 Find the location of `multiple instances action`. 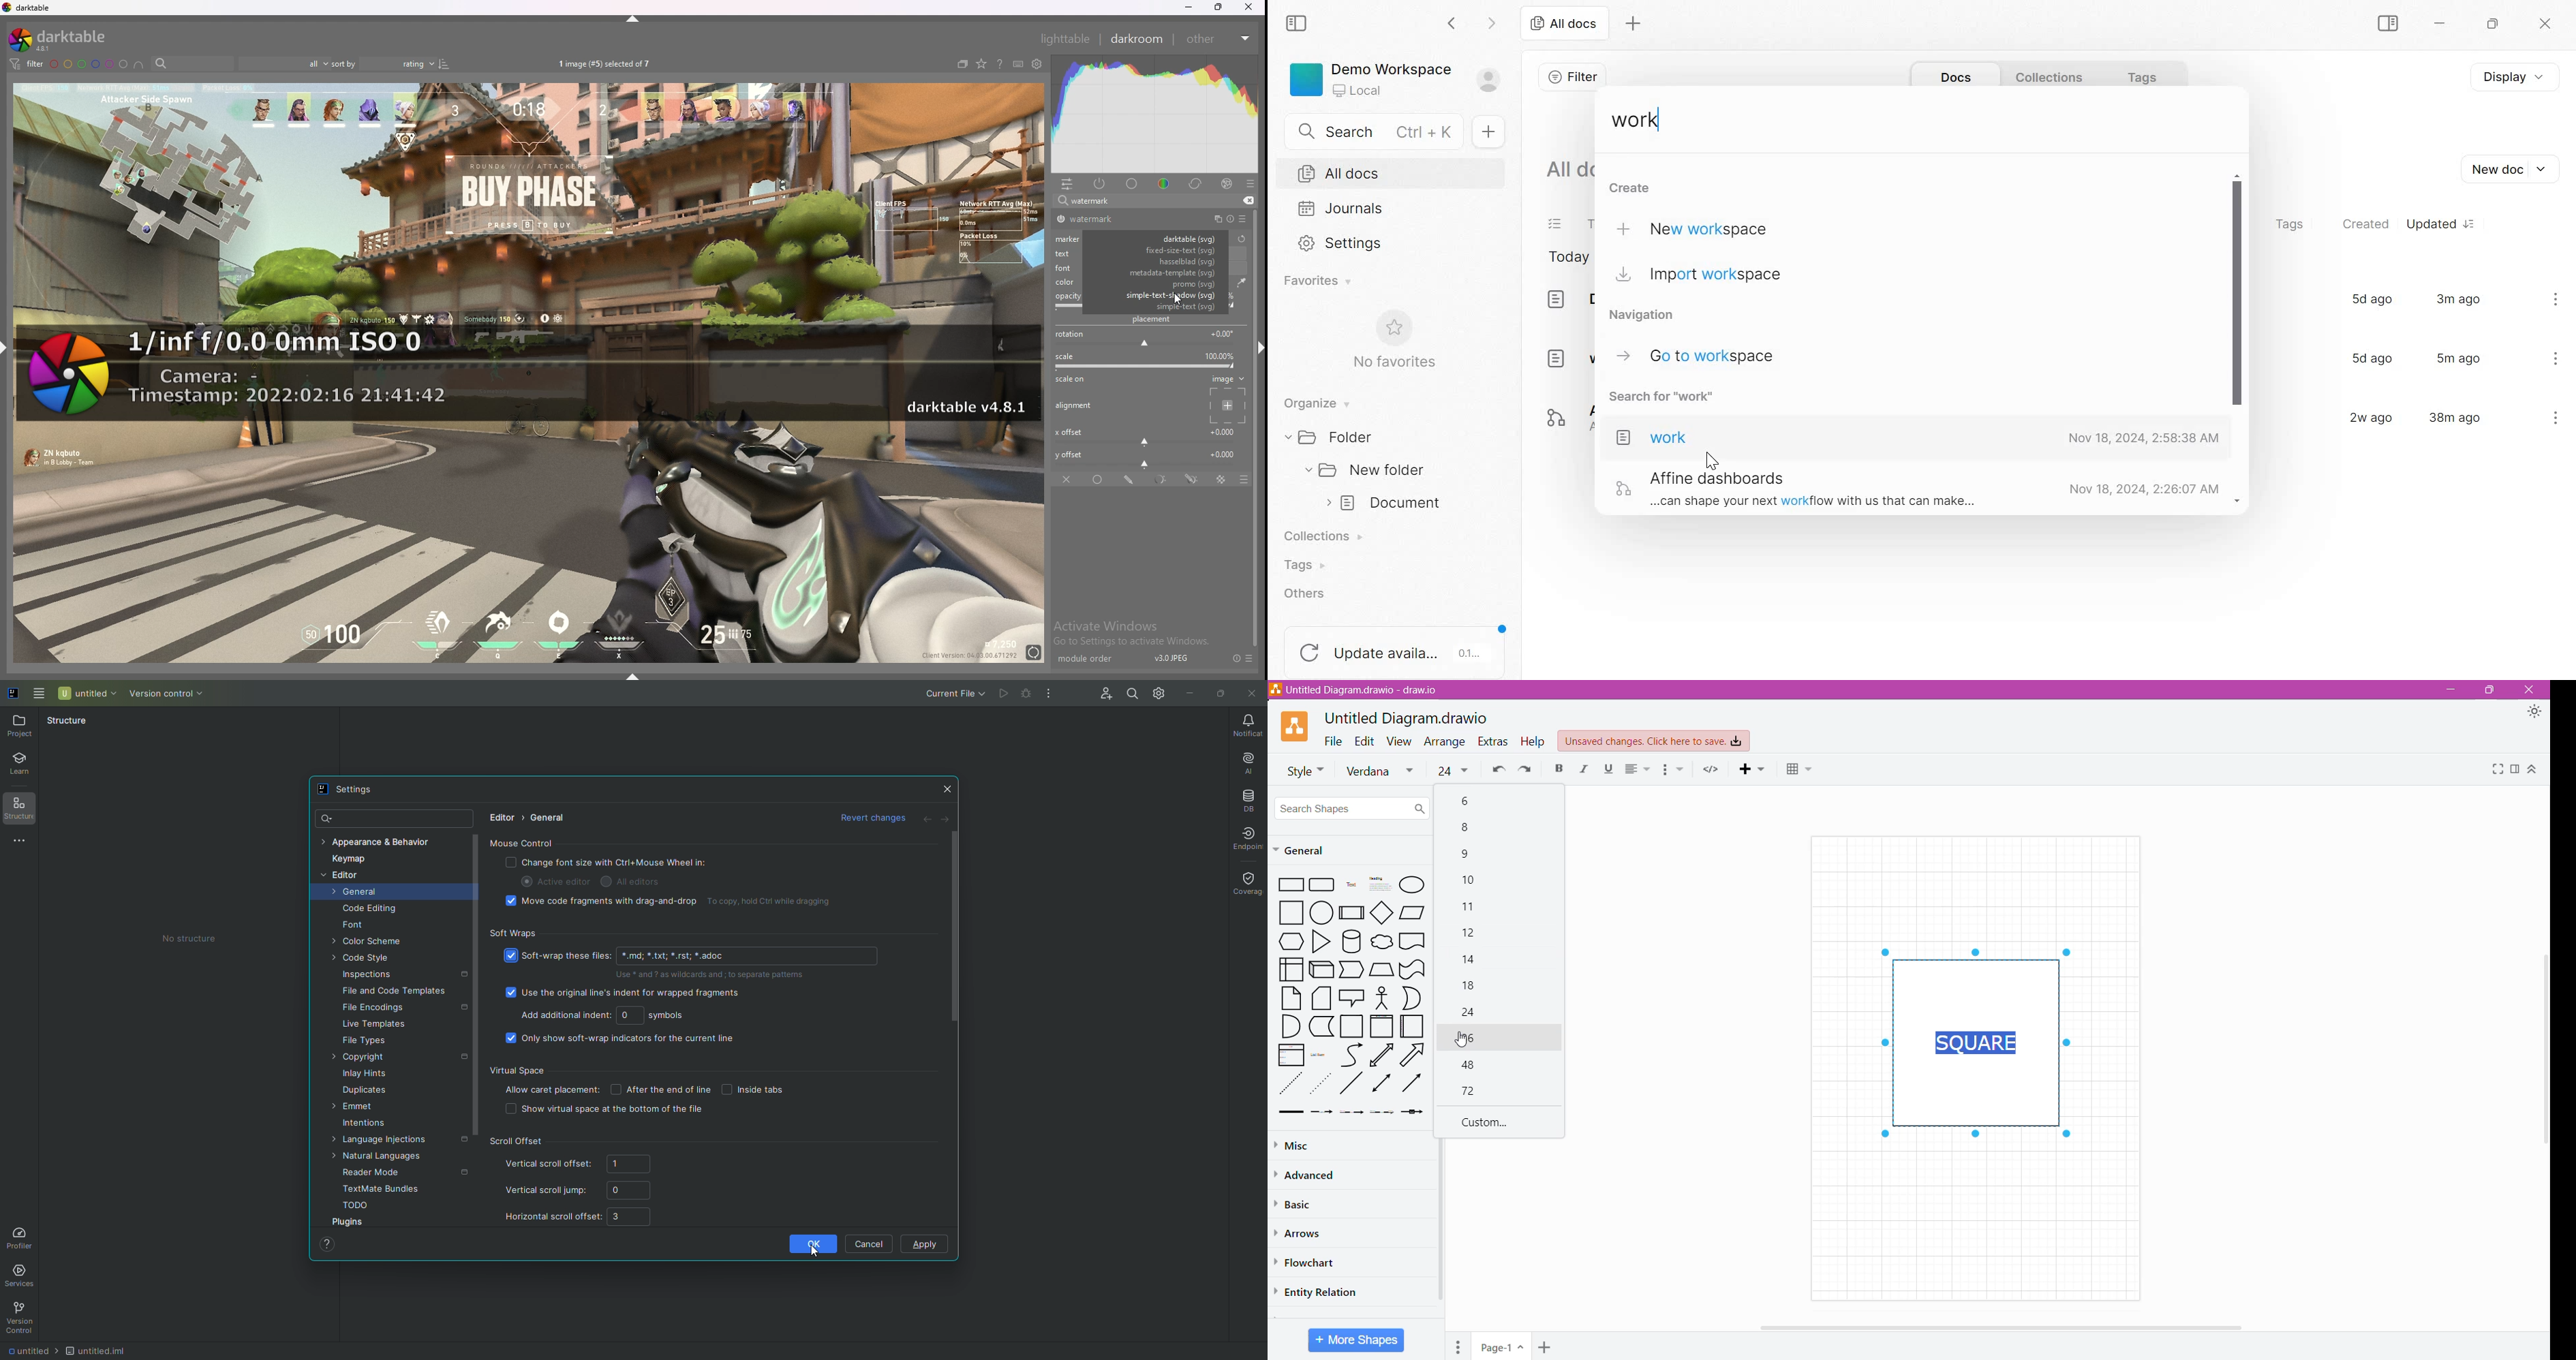

multiple instances action is located at coordinates (1215, 219).